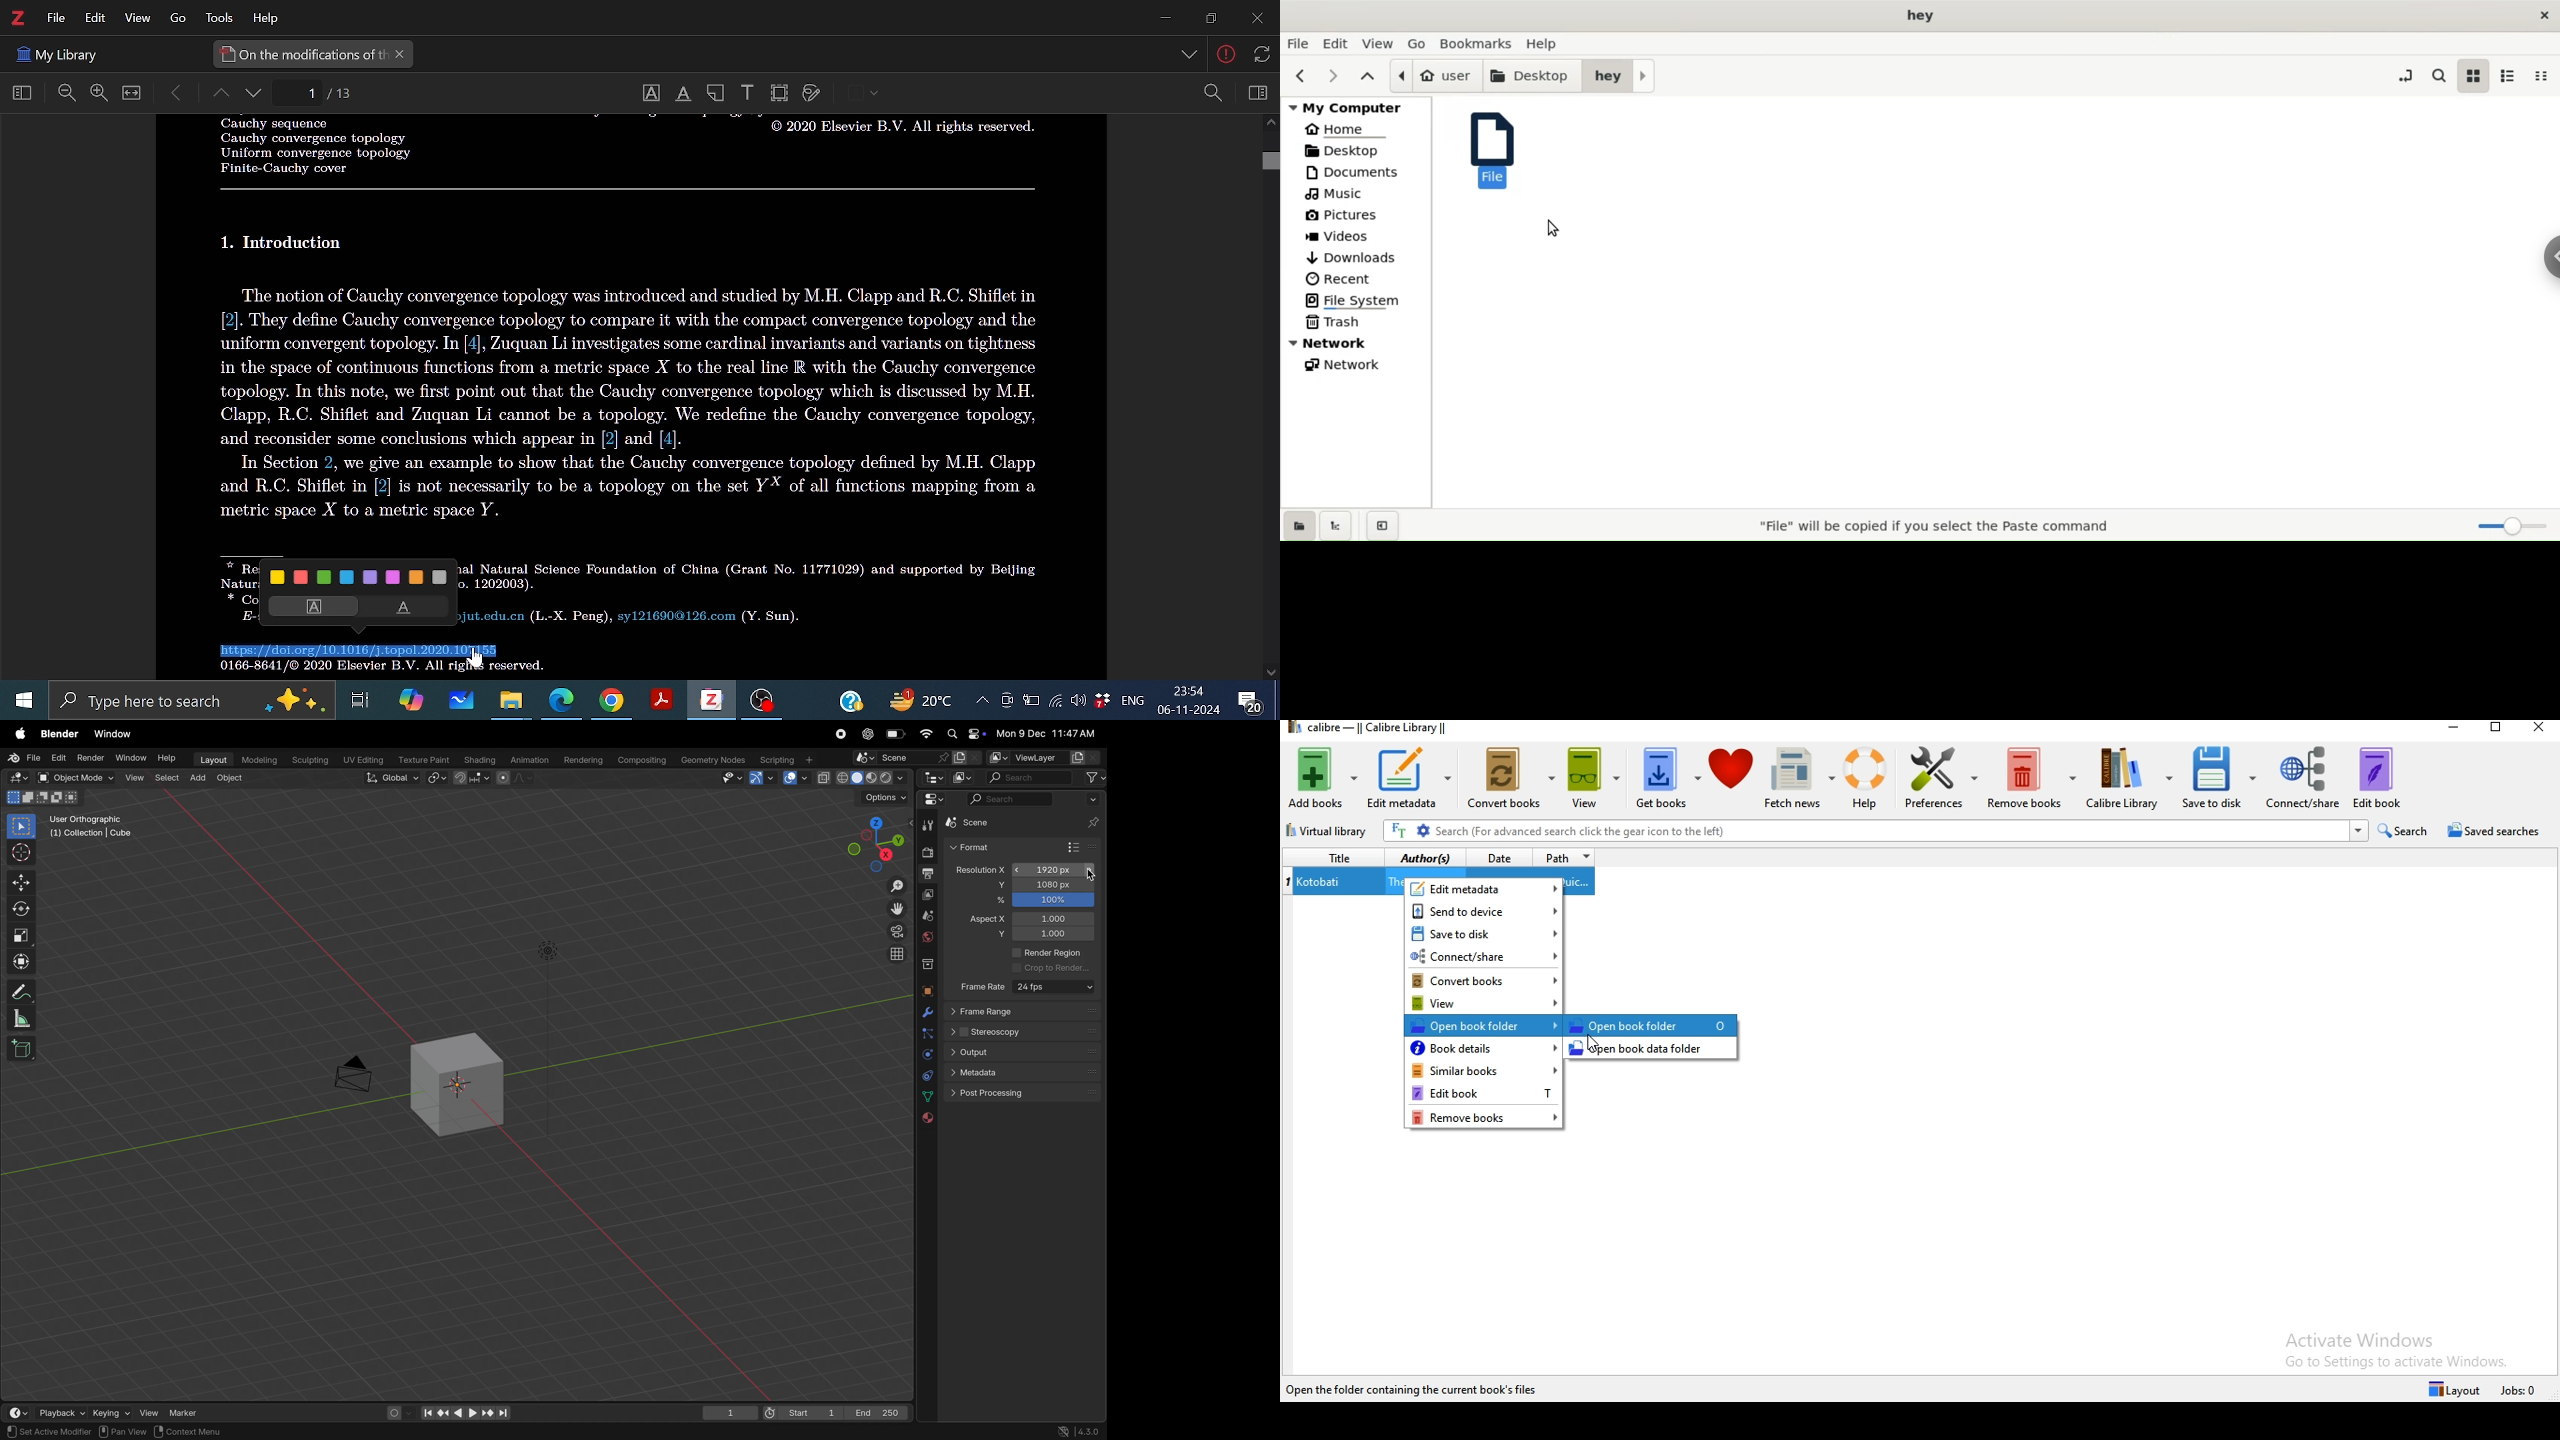  I want to click on , so click(57, 52).